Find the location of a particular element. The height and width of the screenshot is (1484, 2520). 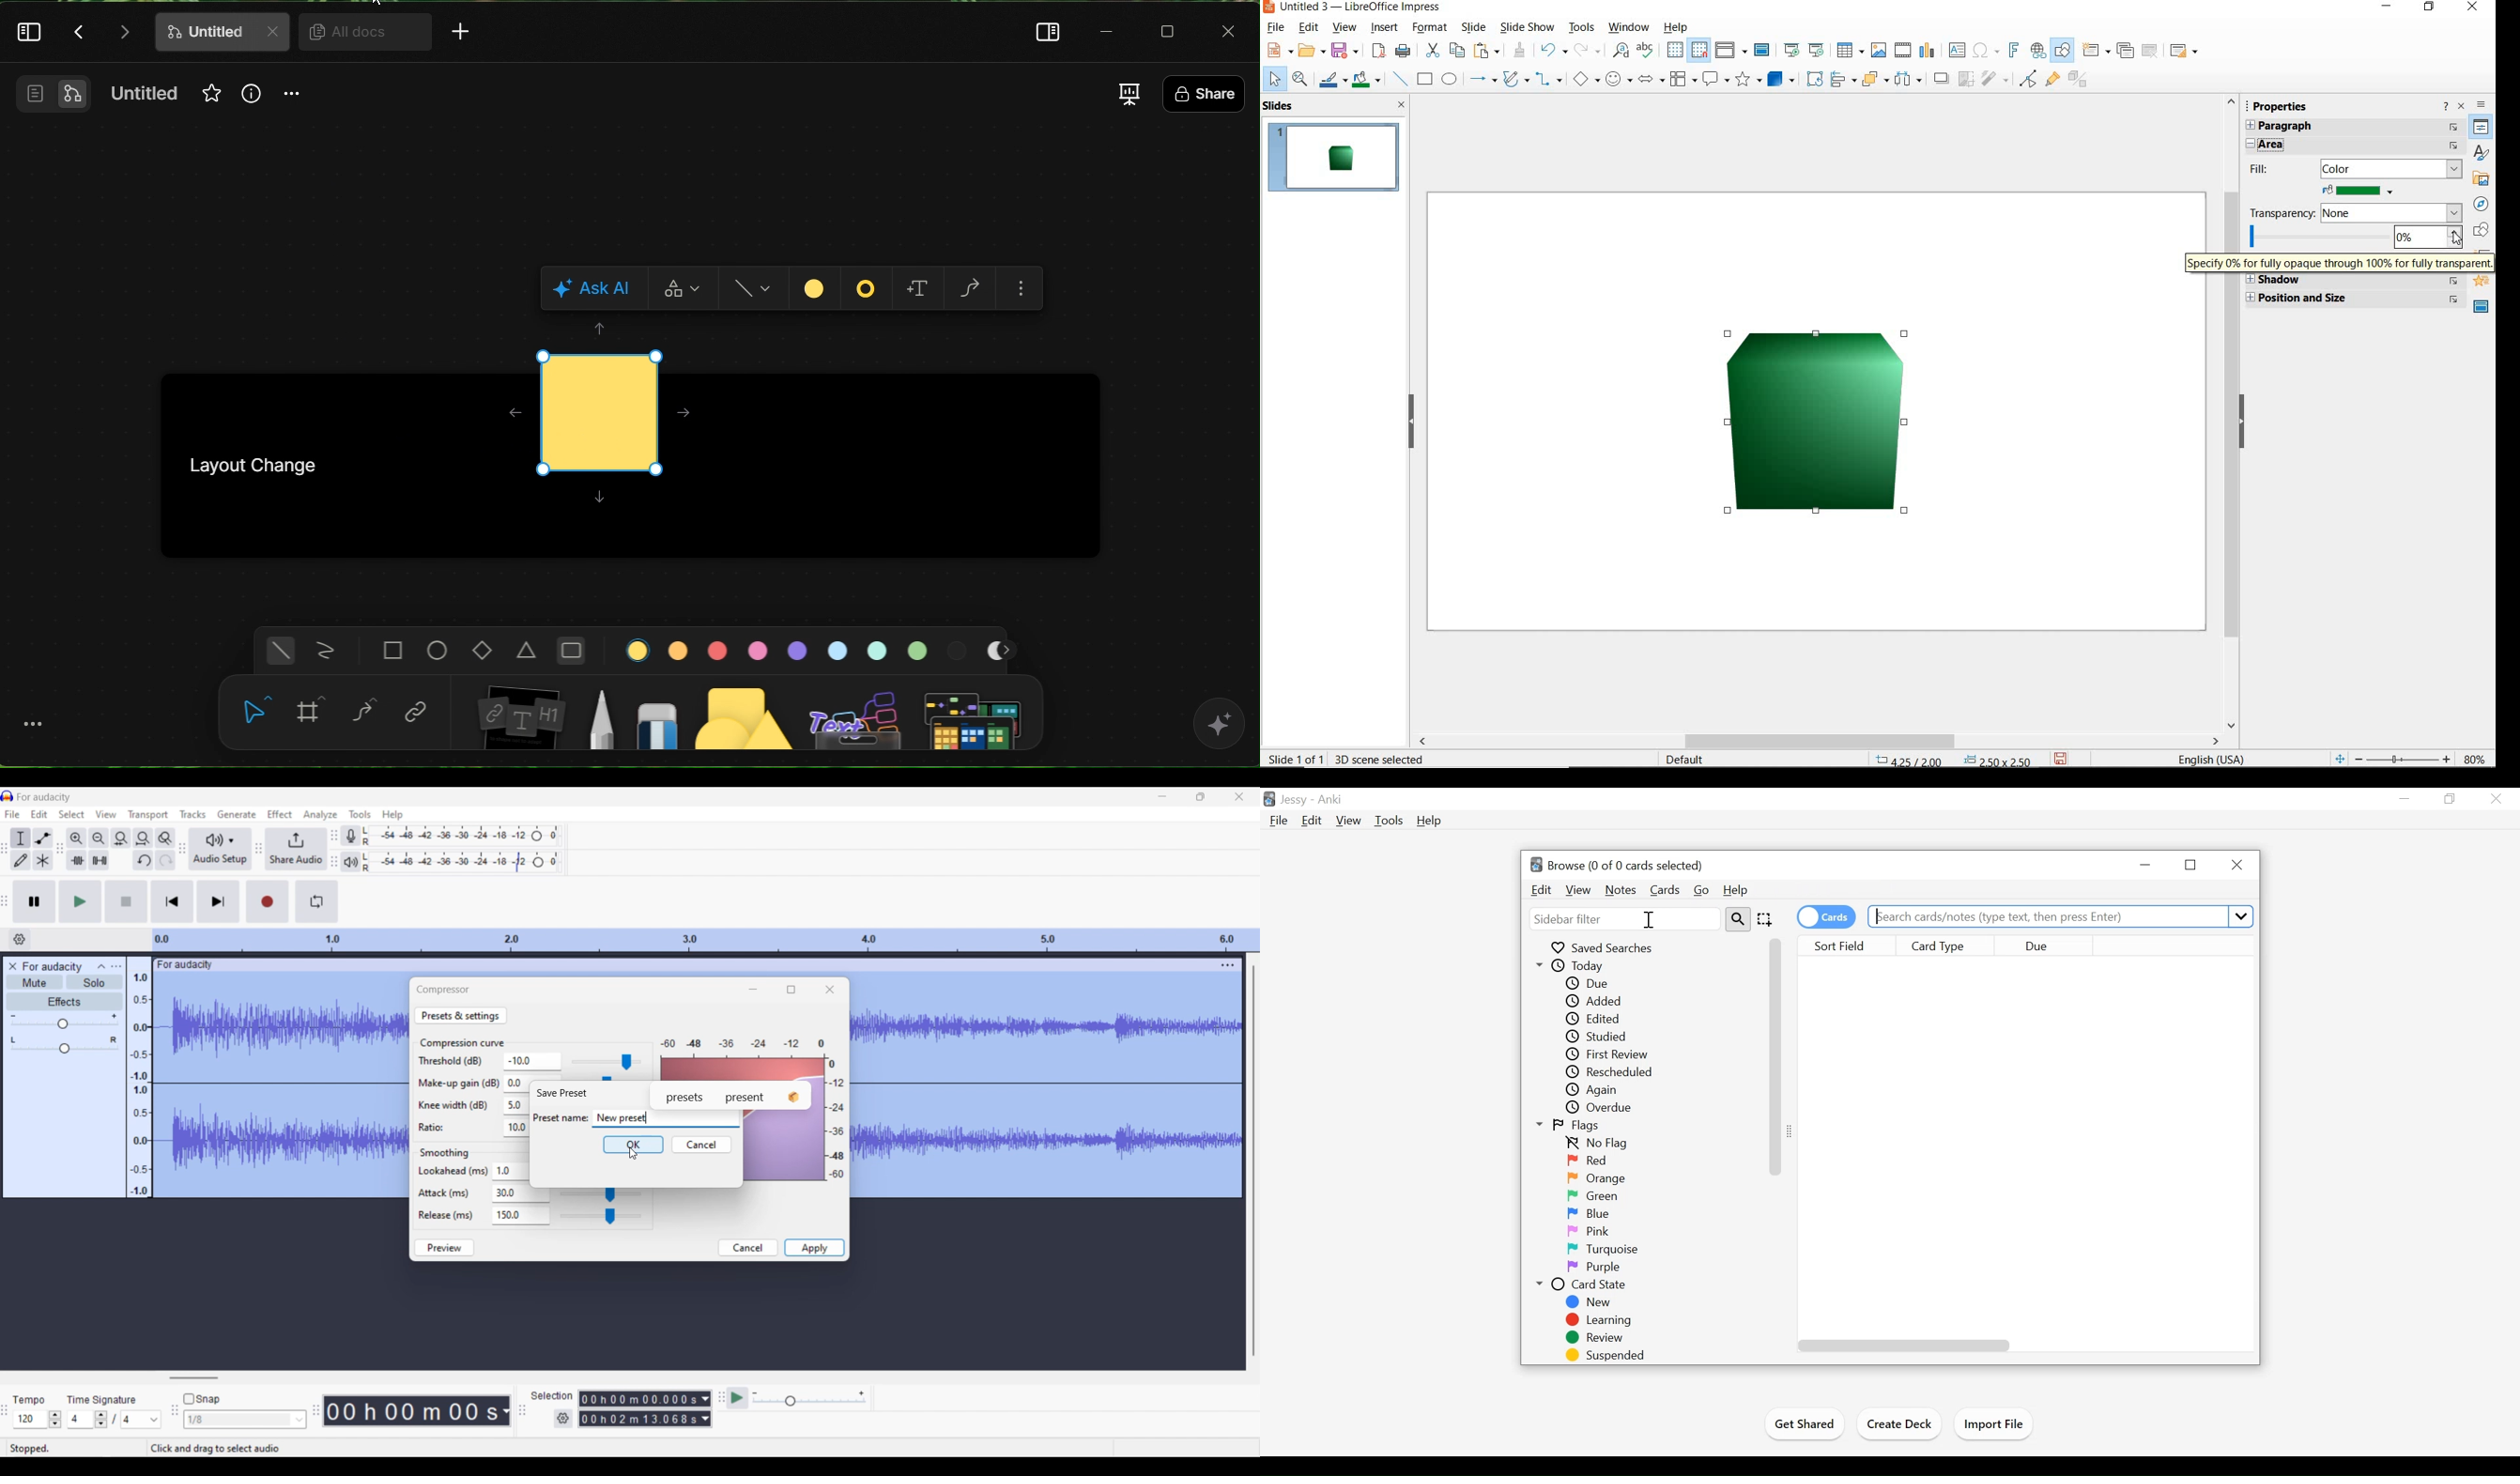

Effect is located at coordinates (280, 814).